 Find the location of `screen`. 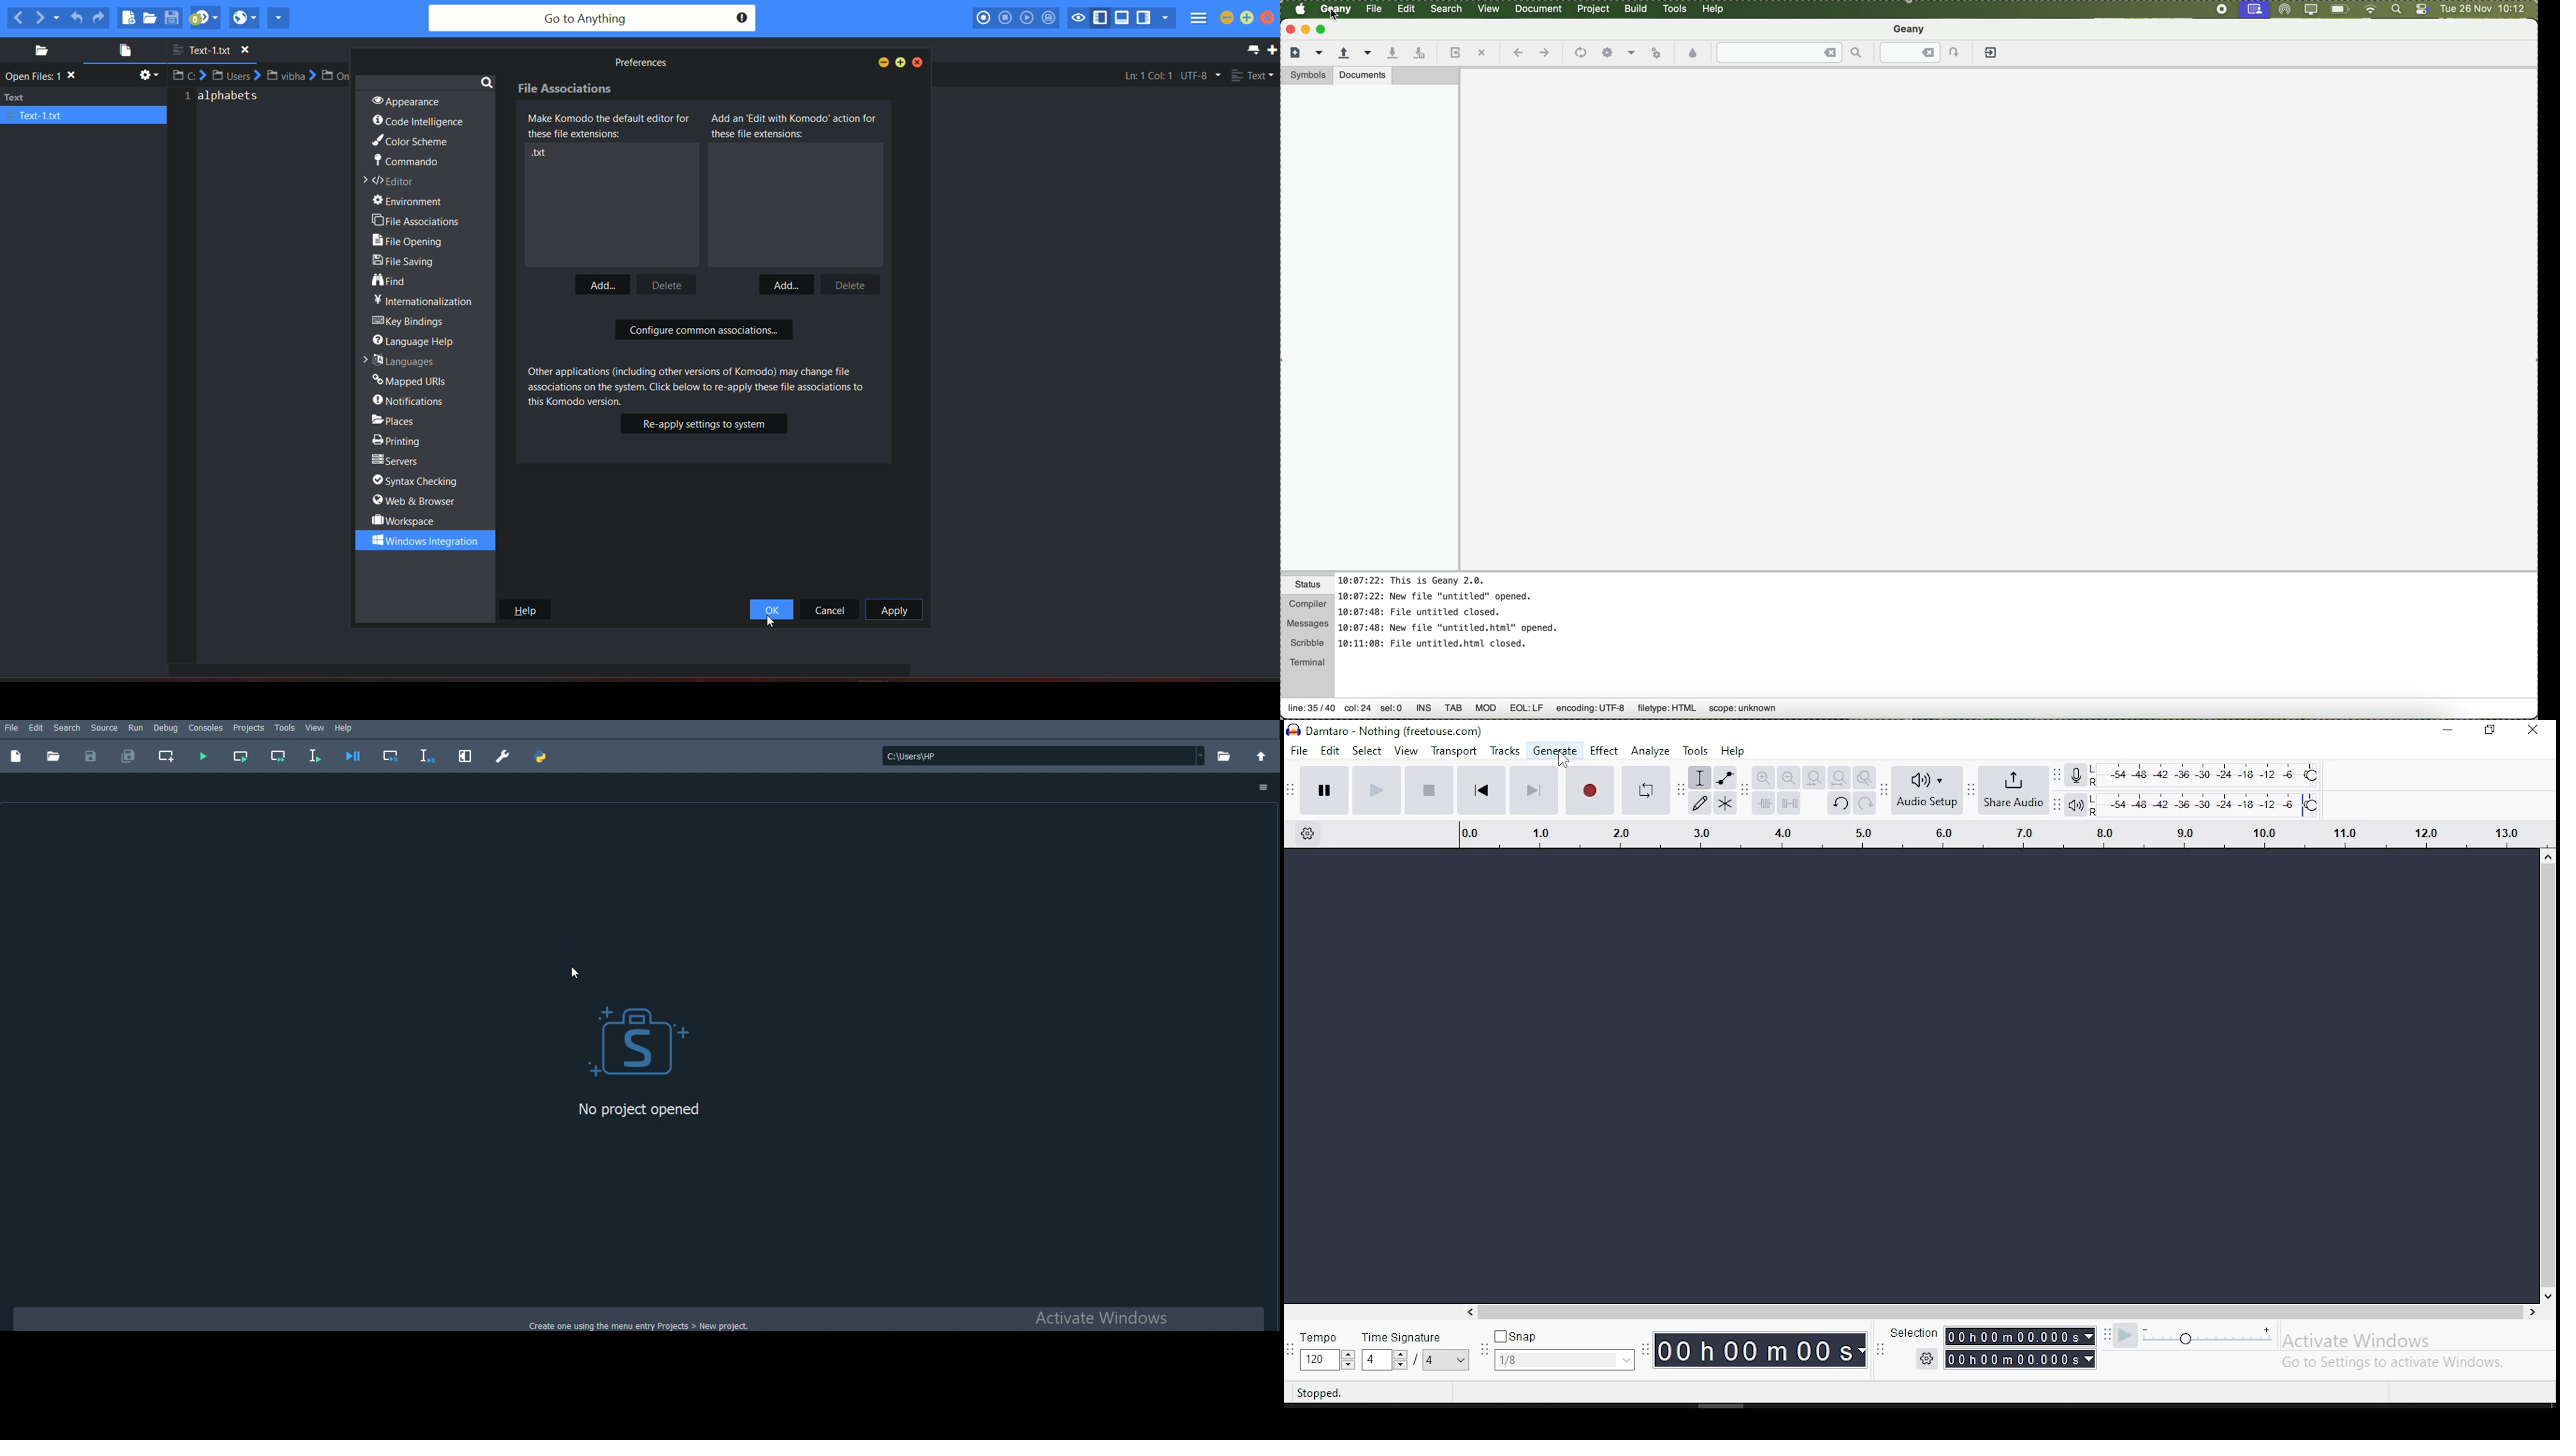

screen is located at coordinates (2255, 9).